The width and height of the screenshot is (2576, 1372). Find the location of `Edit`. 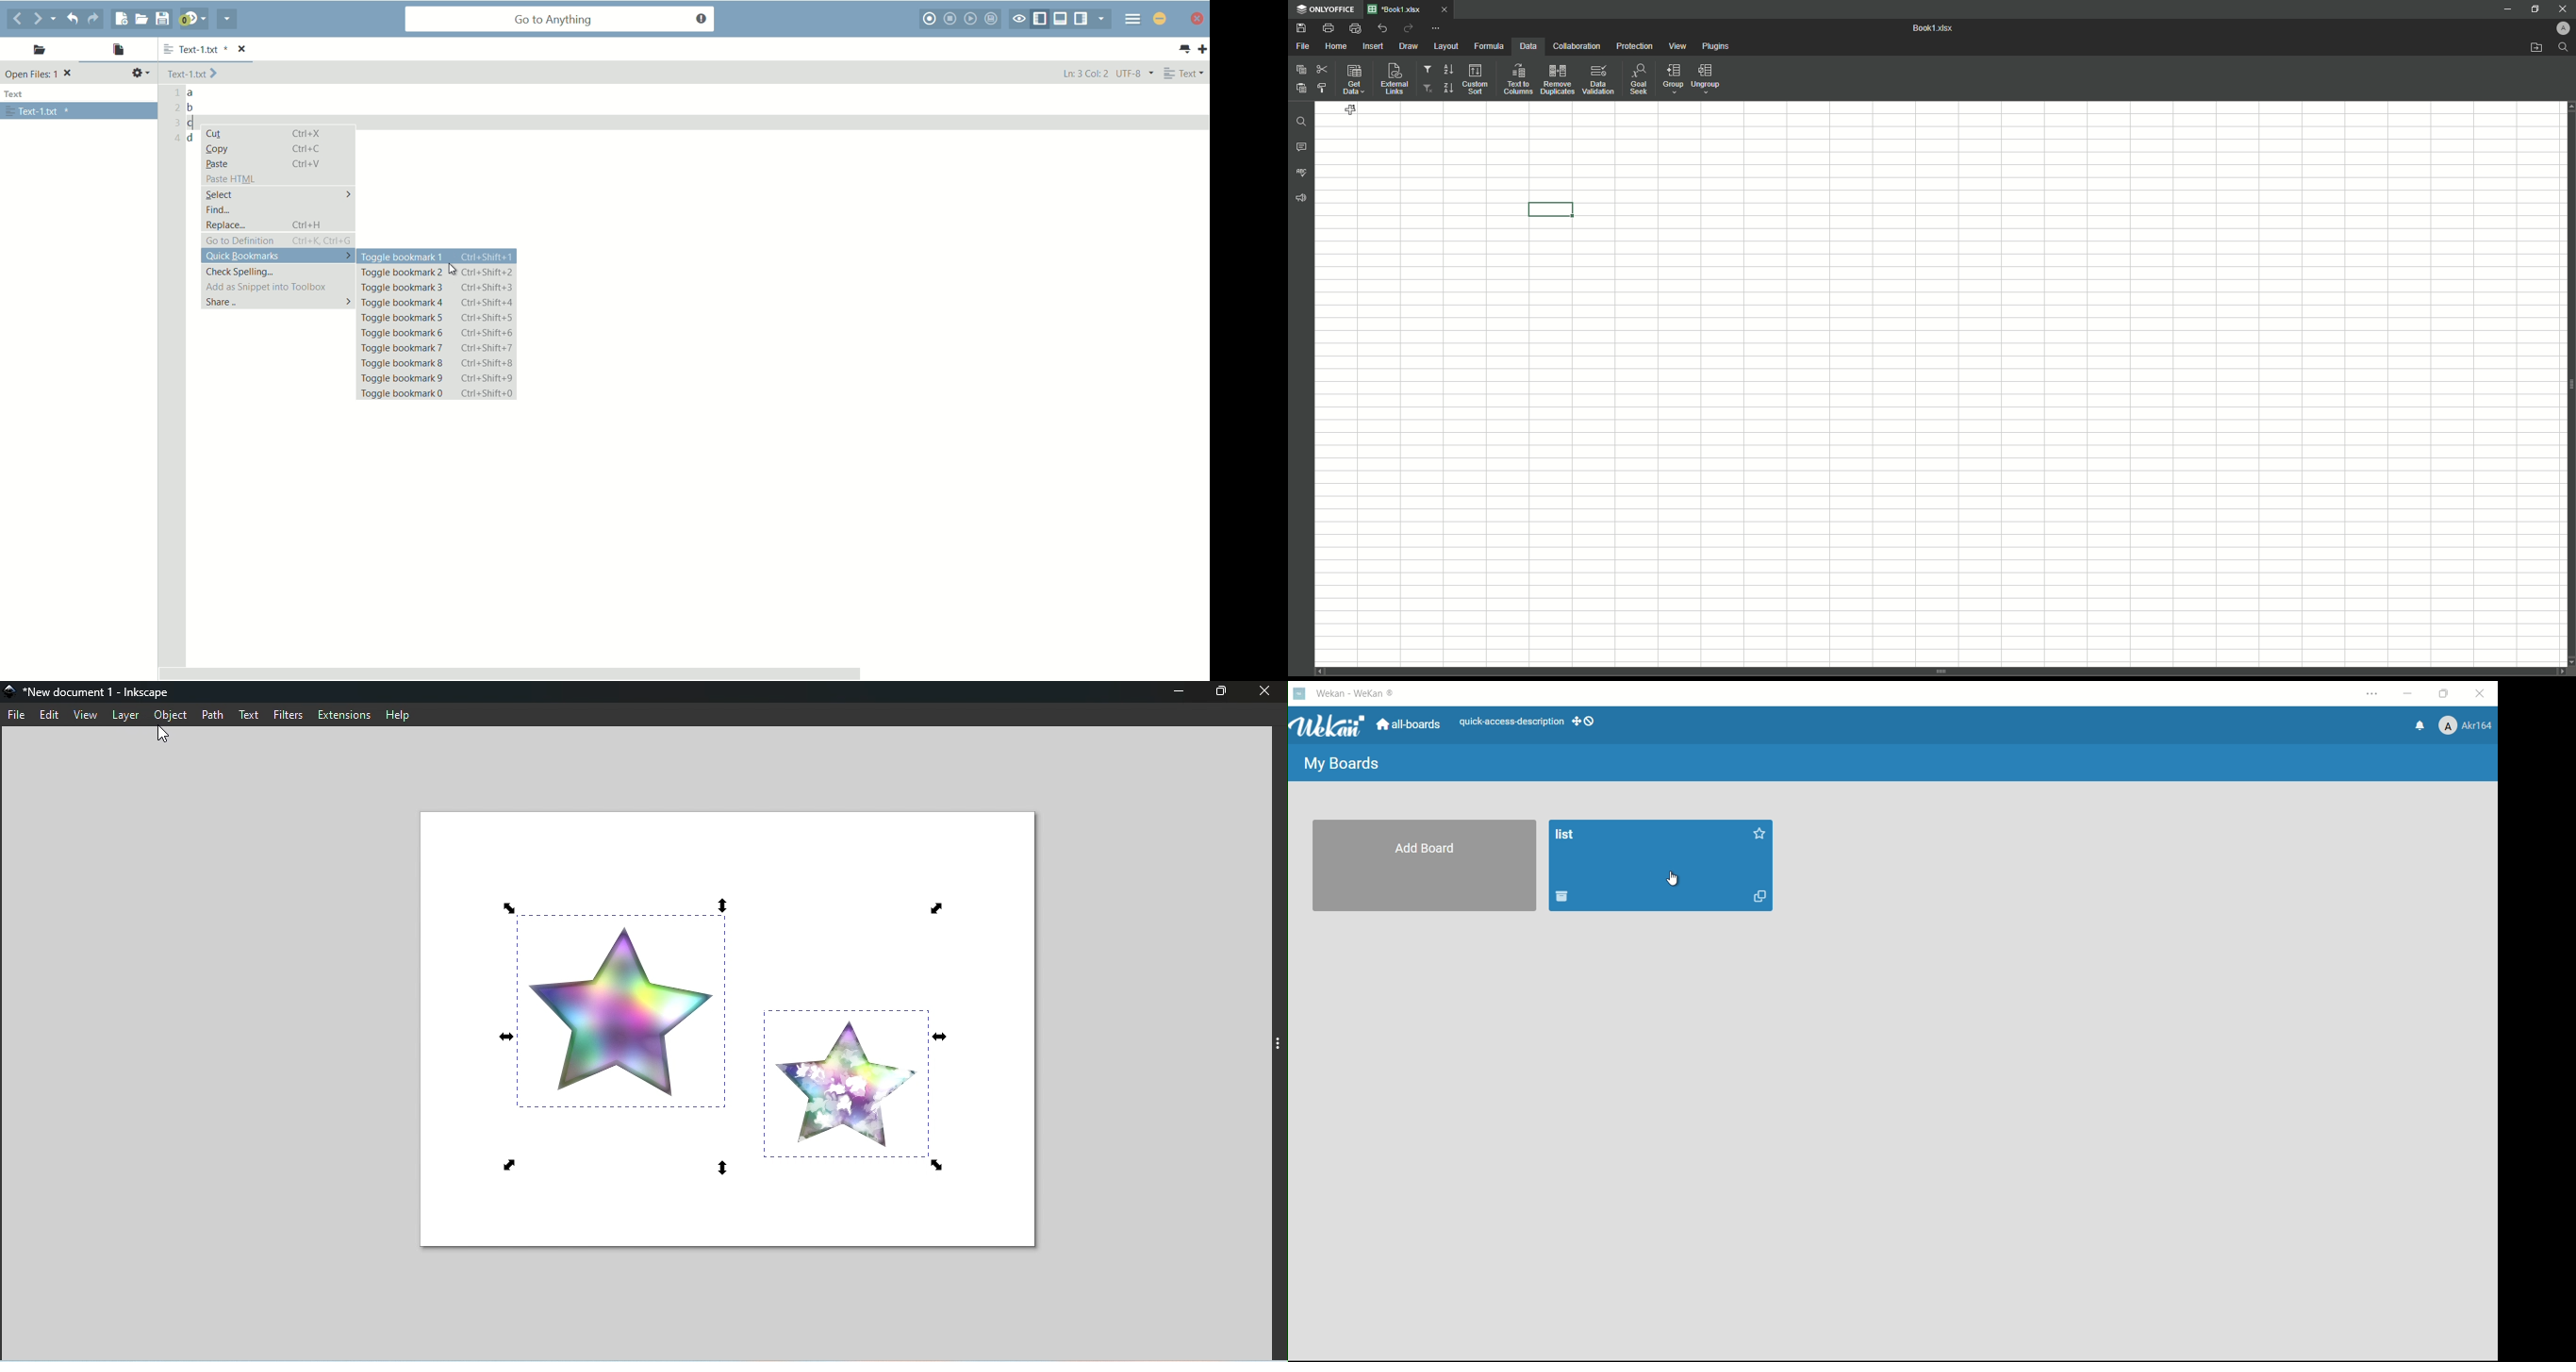

Edit is located at coordinates (51, 714).